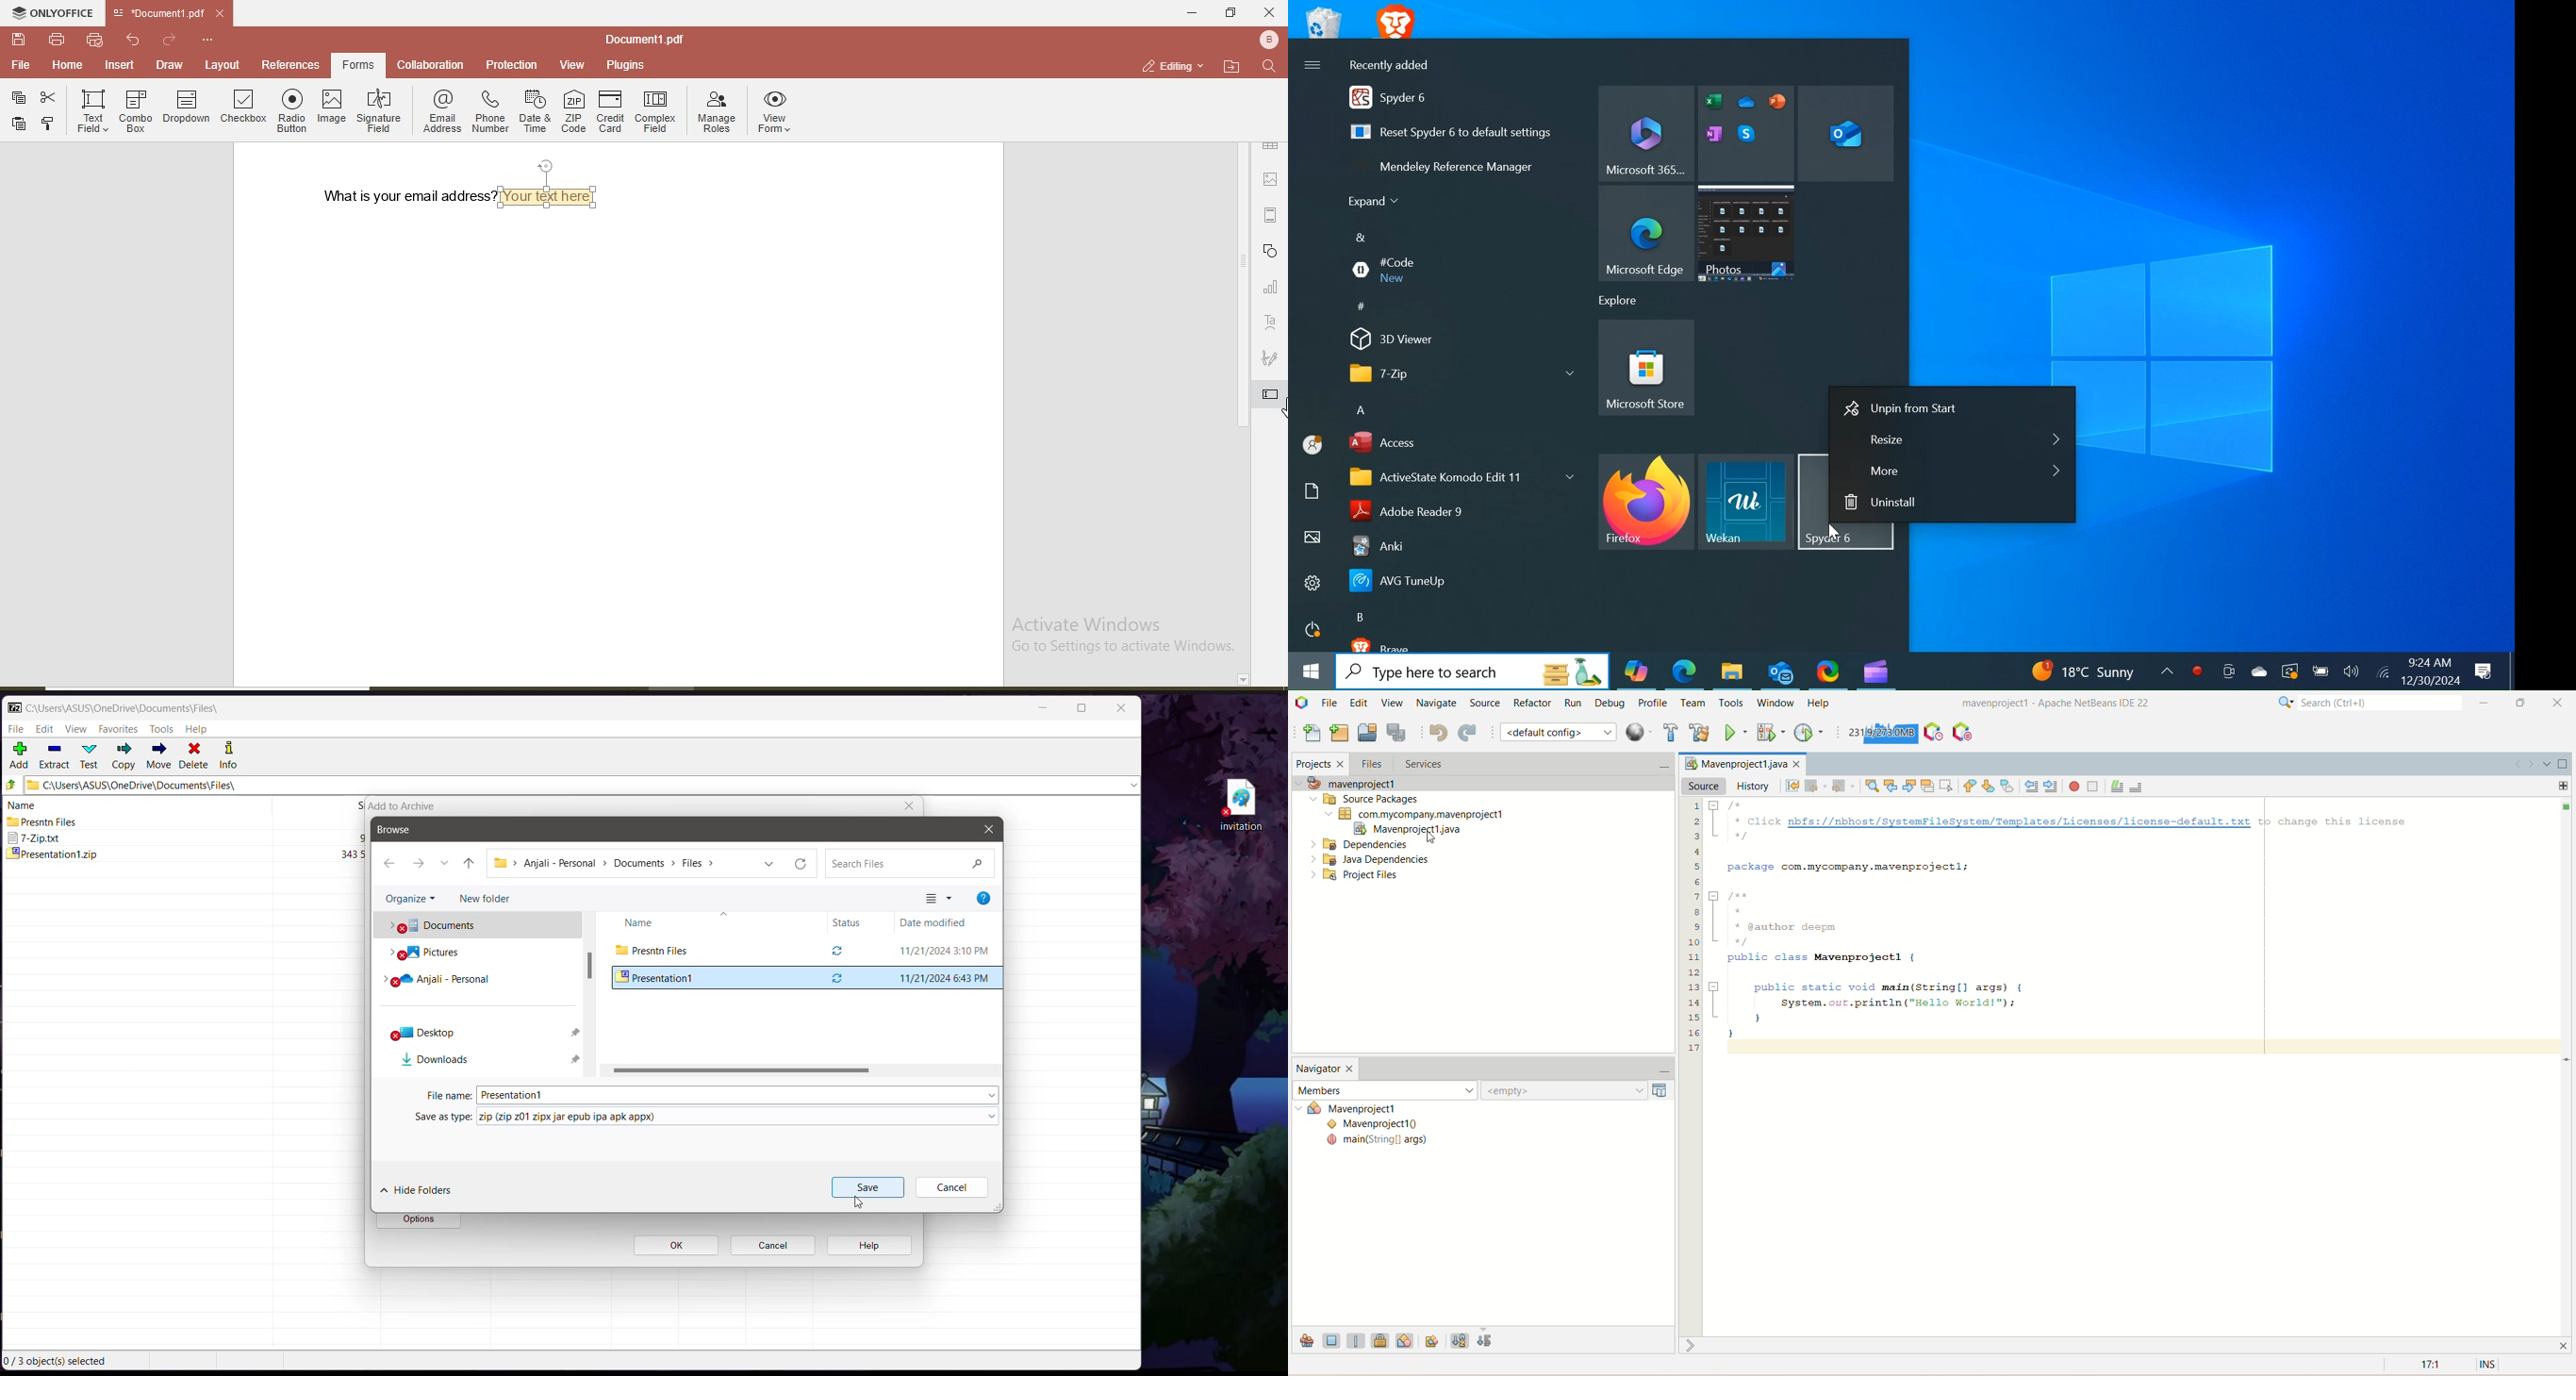 The image size is (2576, 1400). Describe the element at coordinates (2383, 671) in the screenshot. I see `Internet Connectivity` at that location.